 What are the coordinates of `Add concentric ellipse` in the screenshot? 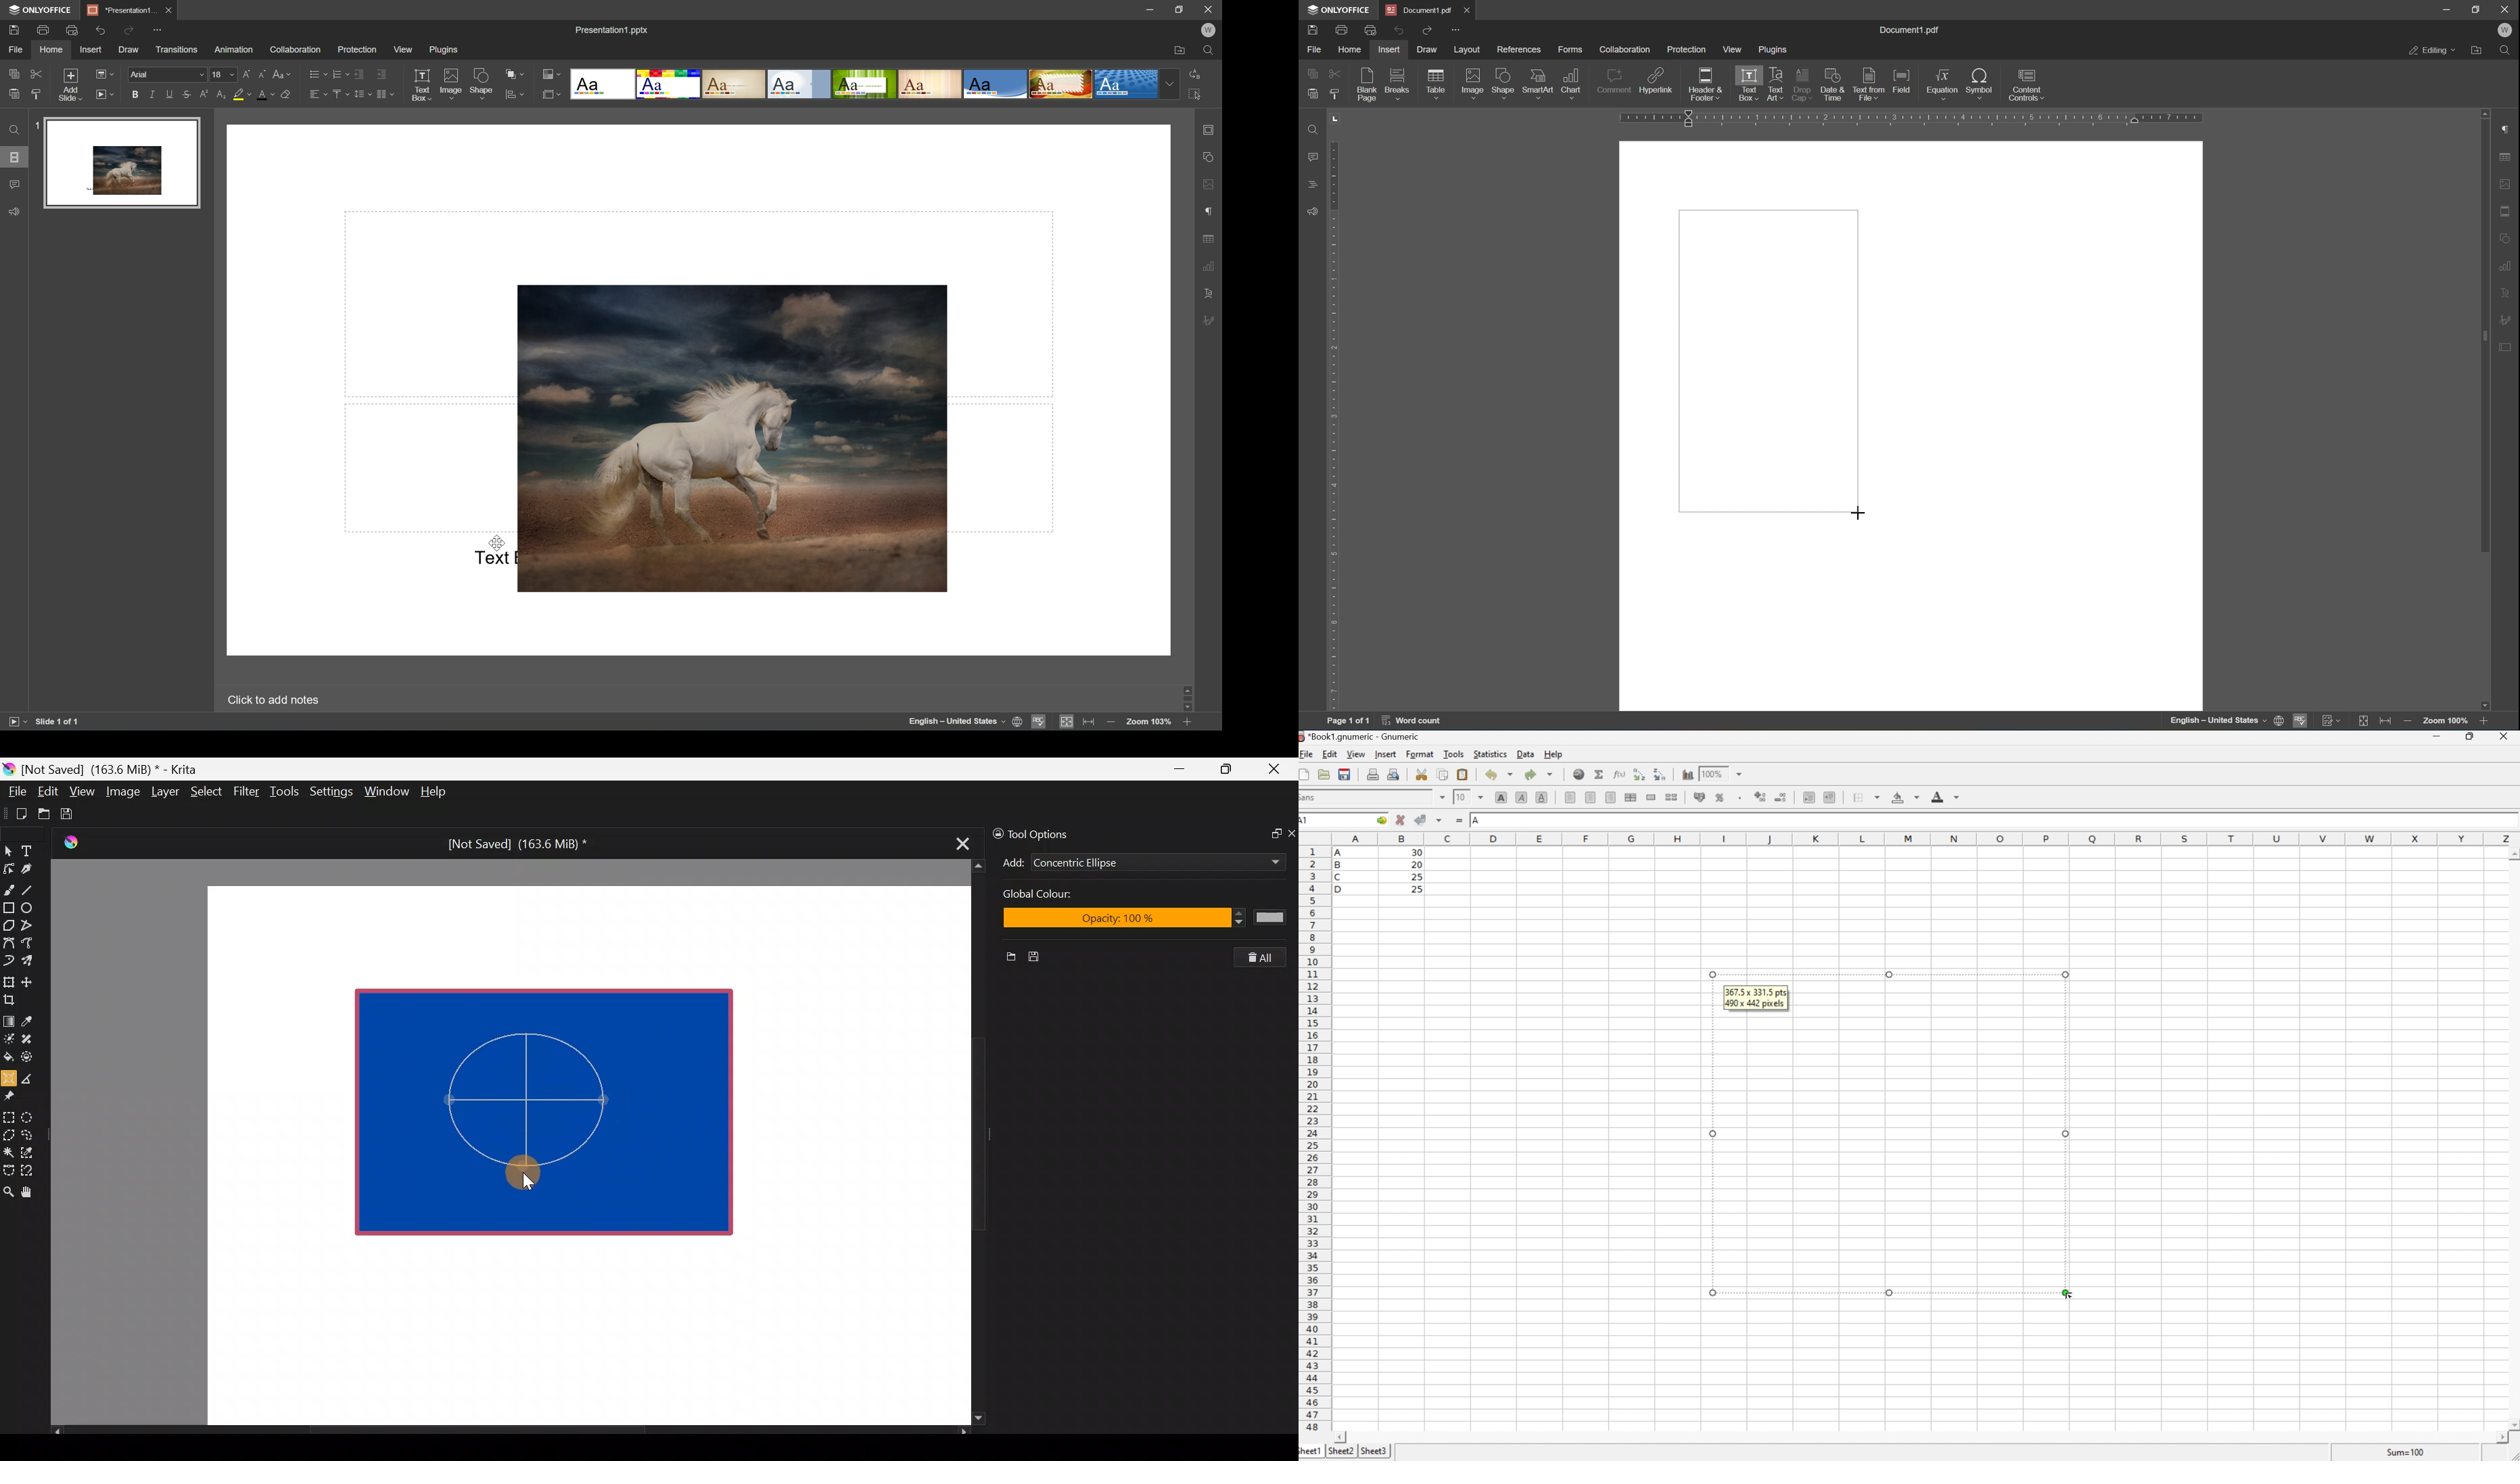 It's located at (1011, 860).